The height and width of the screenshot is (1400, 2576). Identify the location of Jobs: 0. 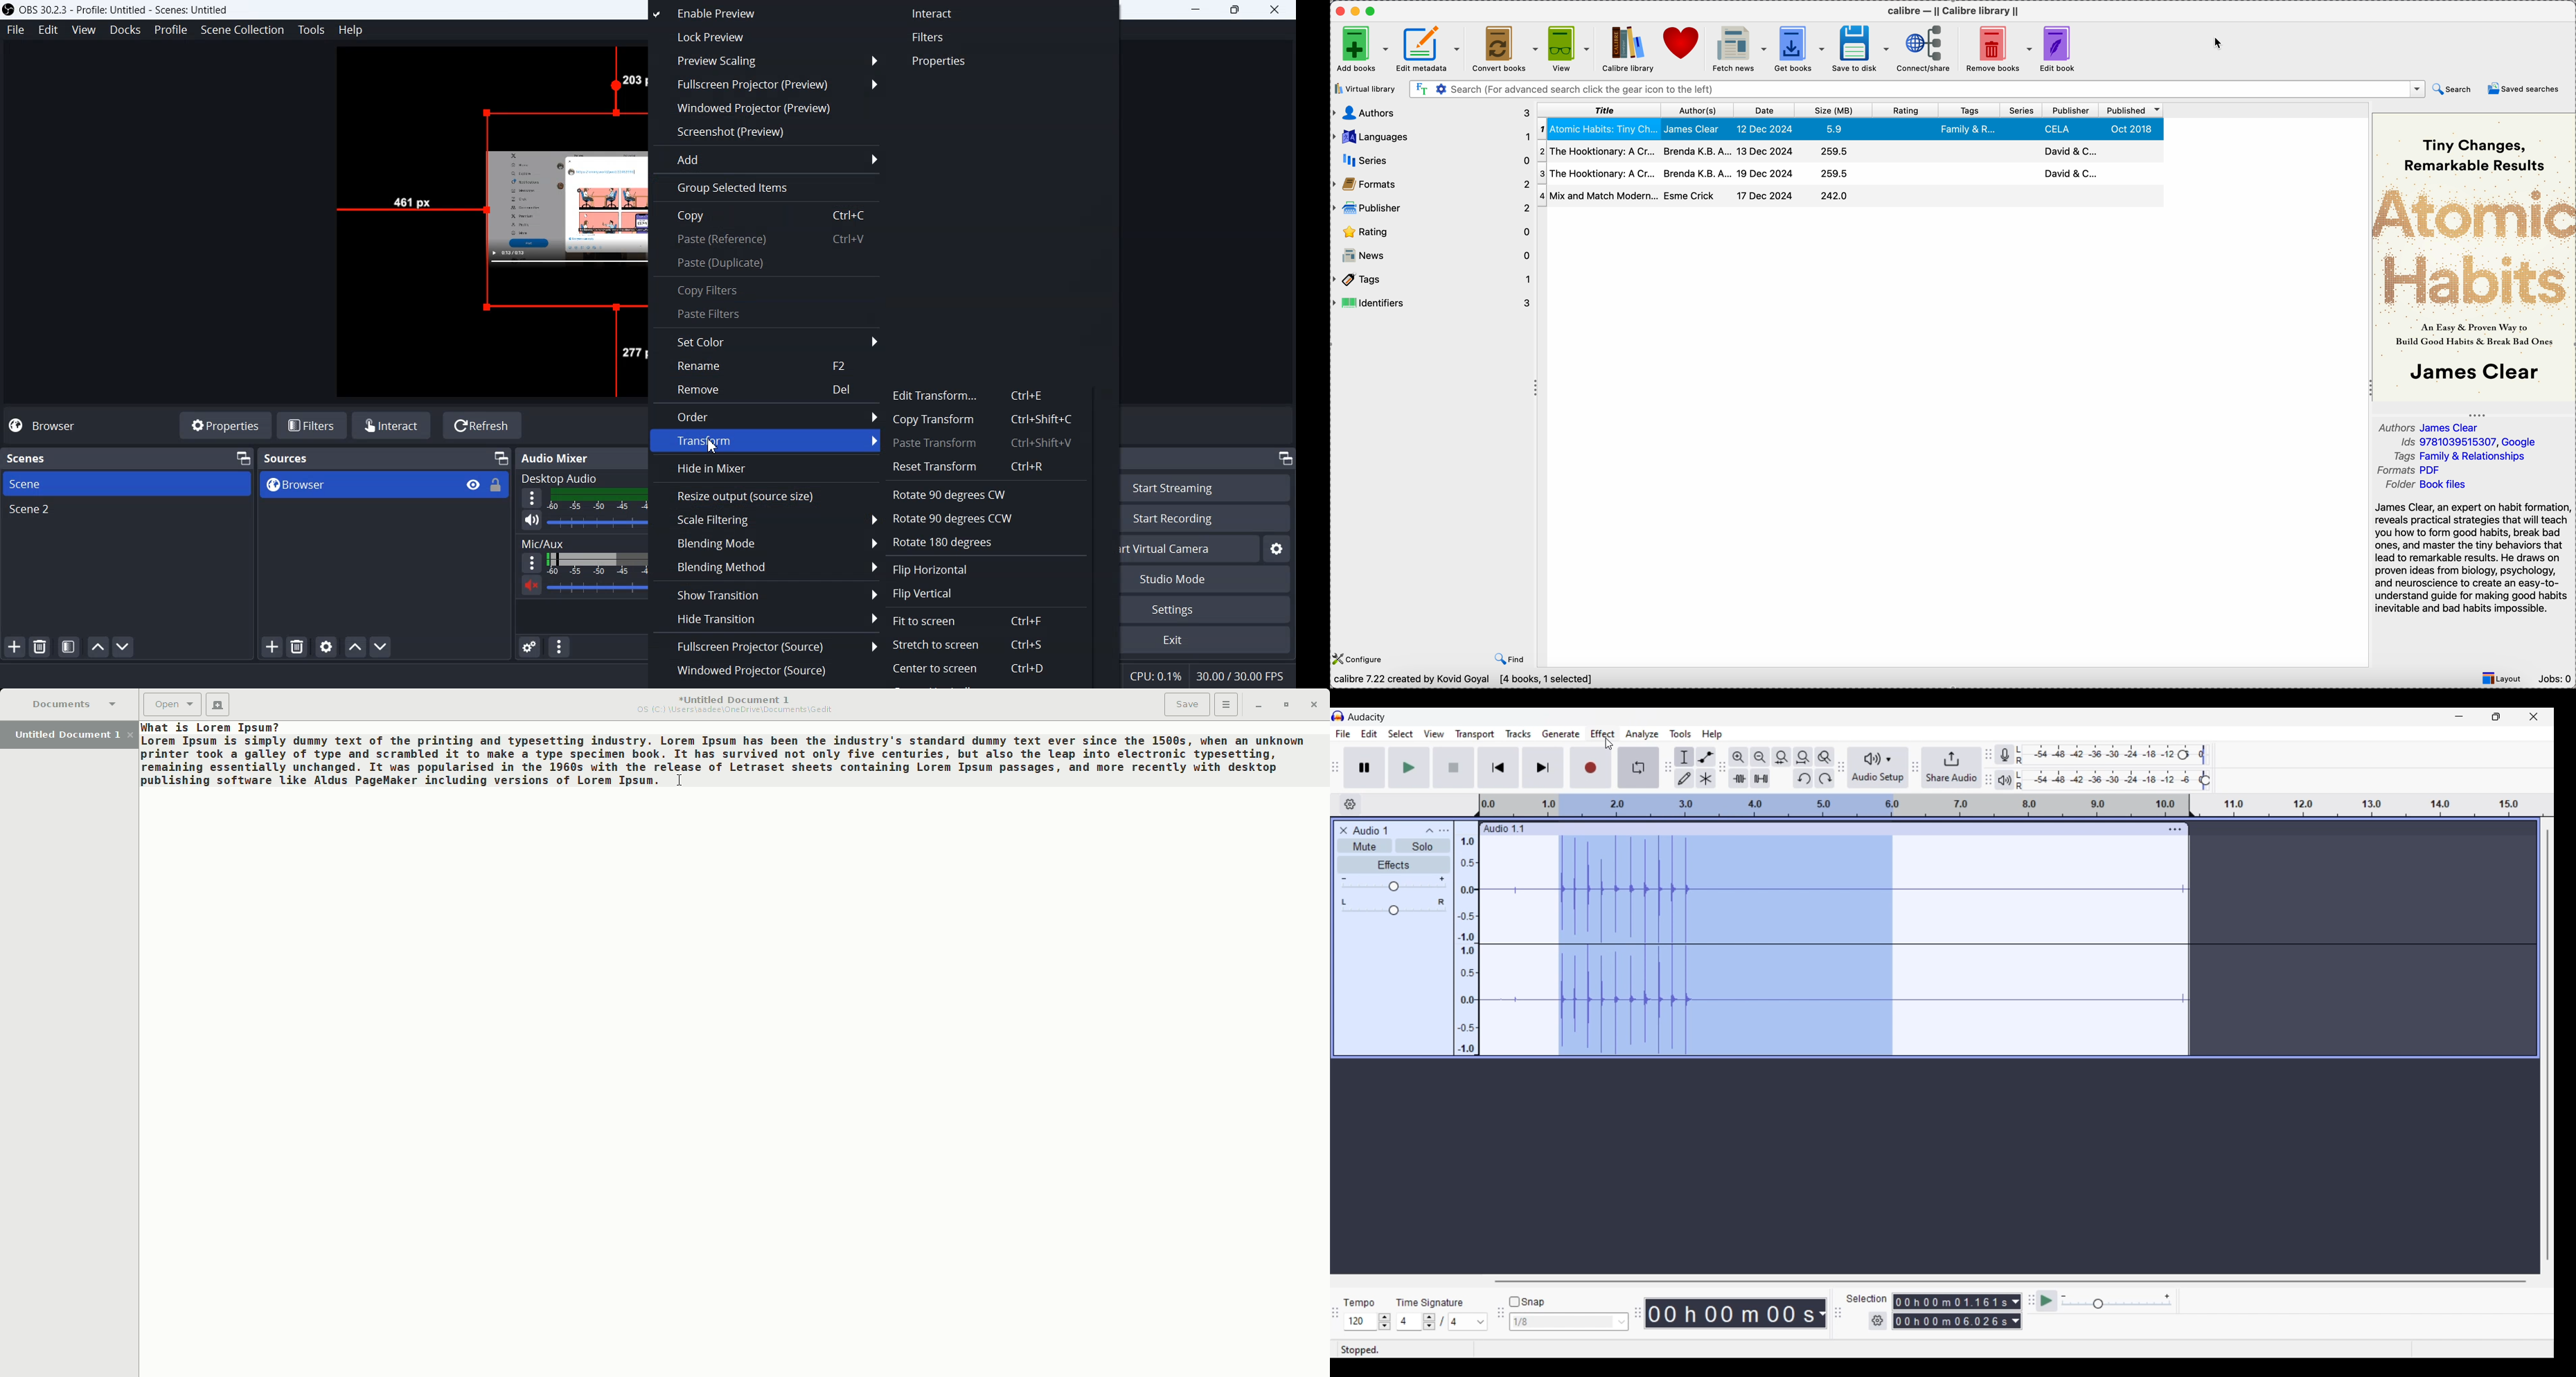
(2555, 679).